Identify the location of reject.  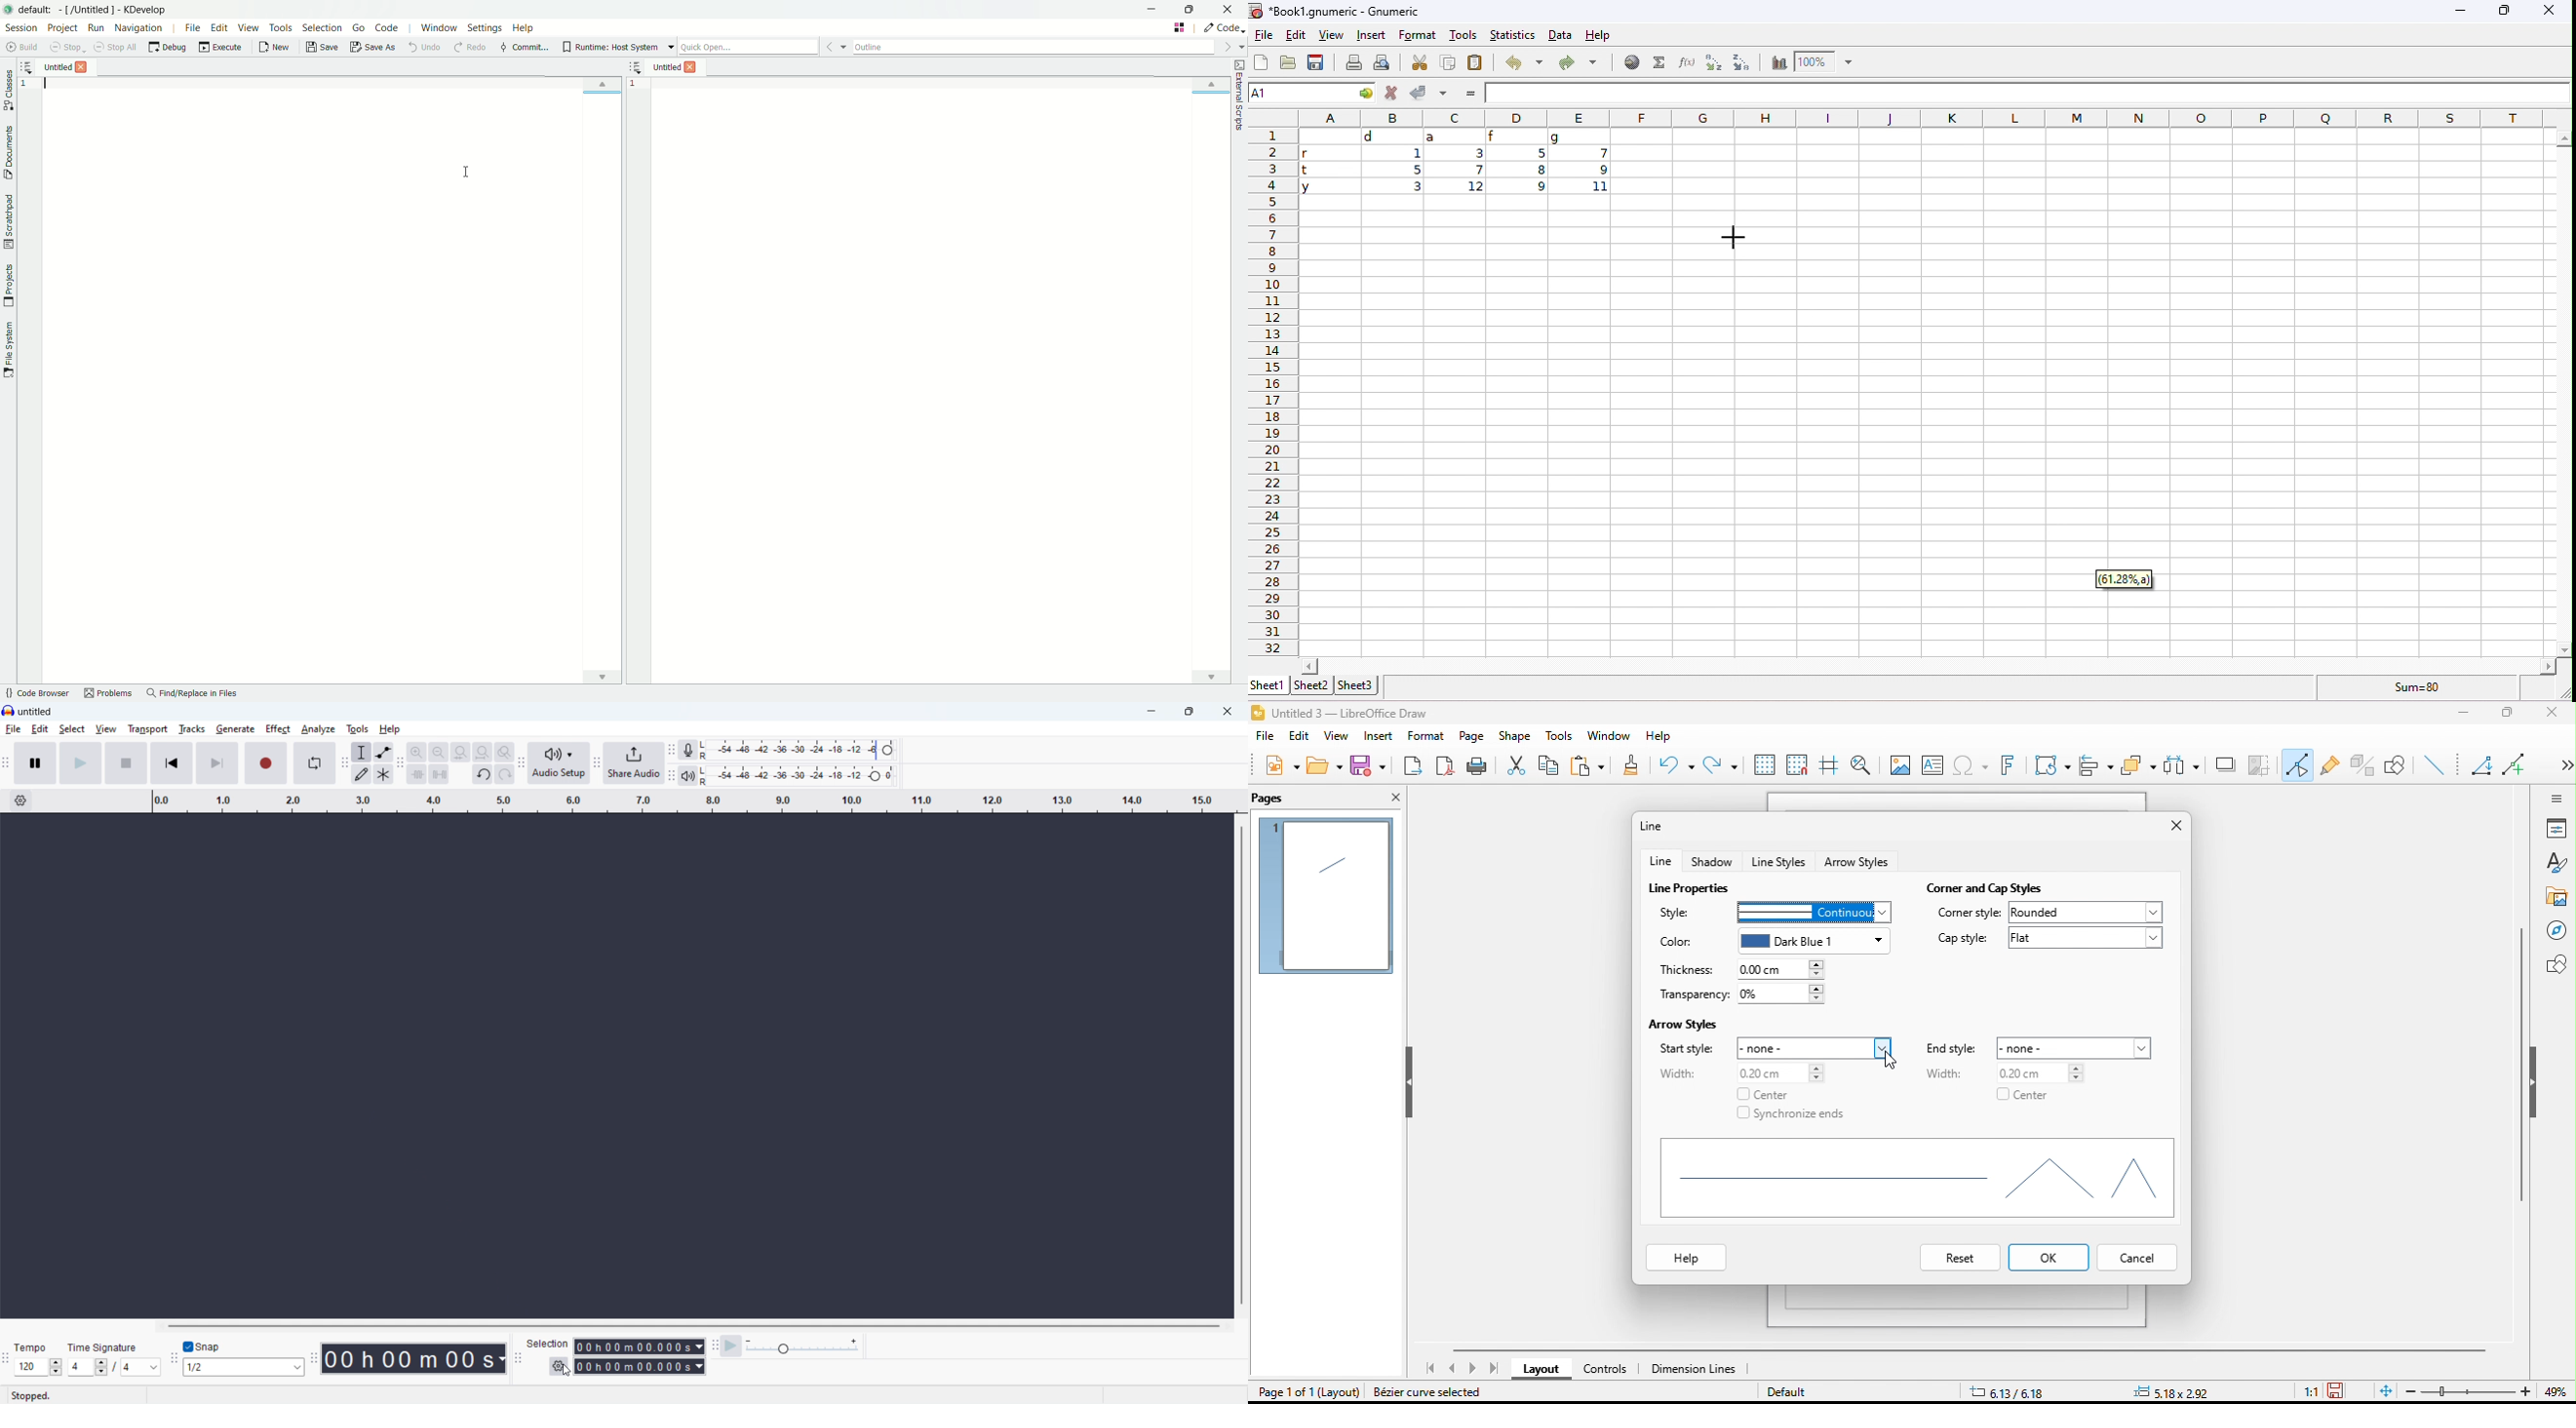
(1390, 92).